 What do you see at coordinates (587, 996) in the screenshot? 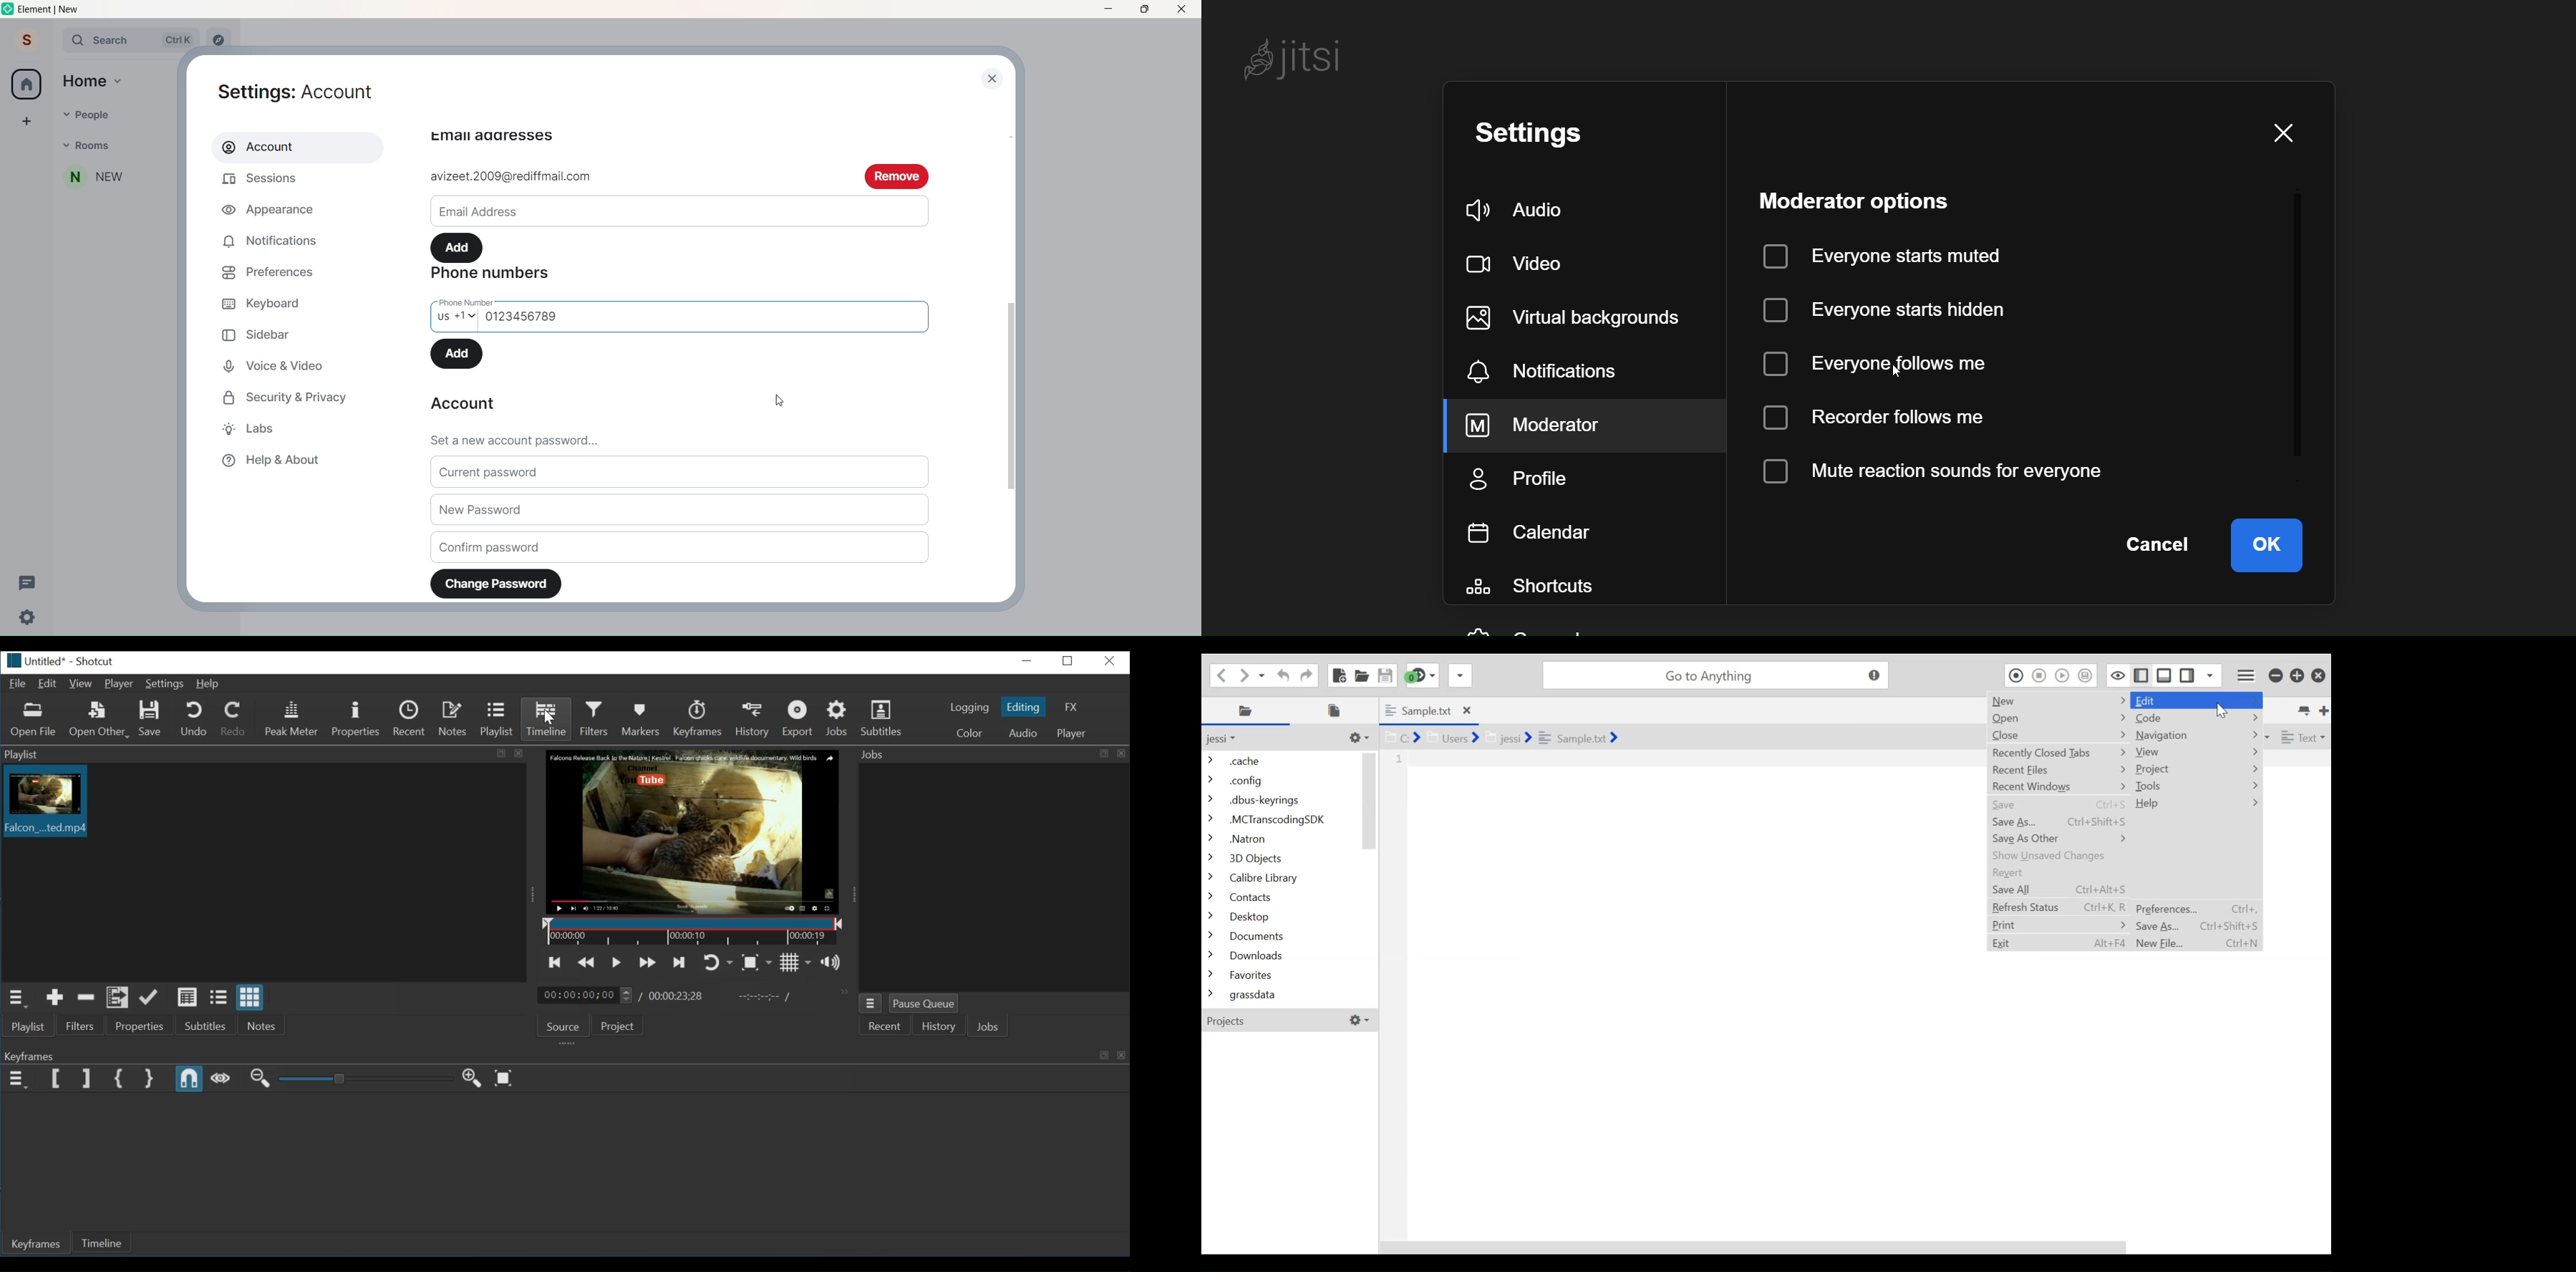
I see `Current location` at bounding box center [587, 996].